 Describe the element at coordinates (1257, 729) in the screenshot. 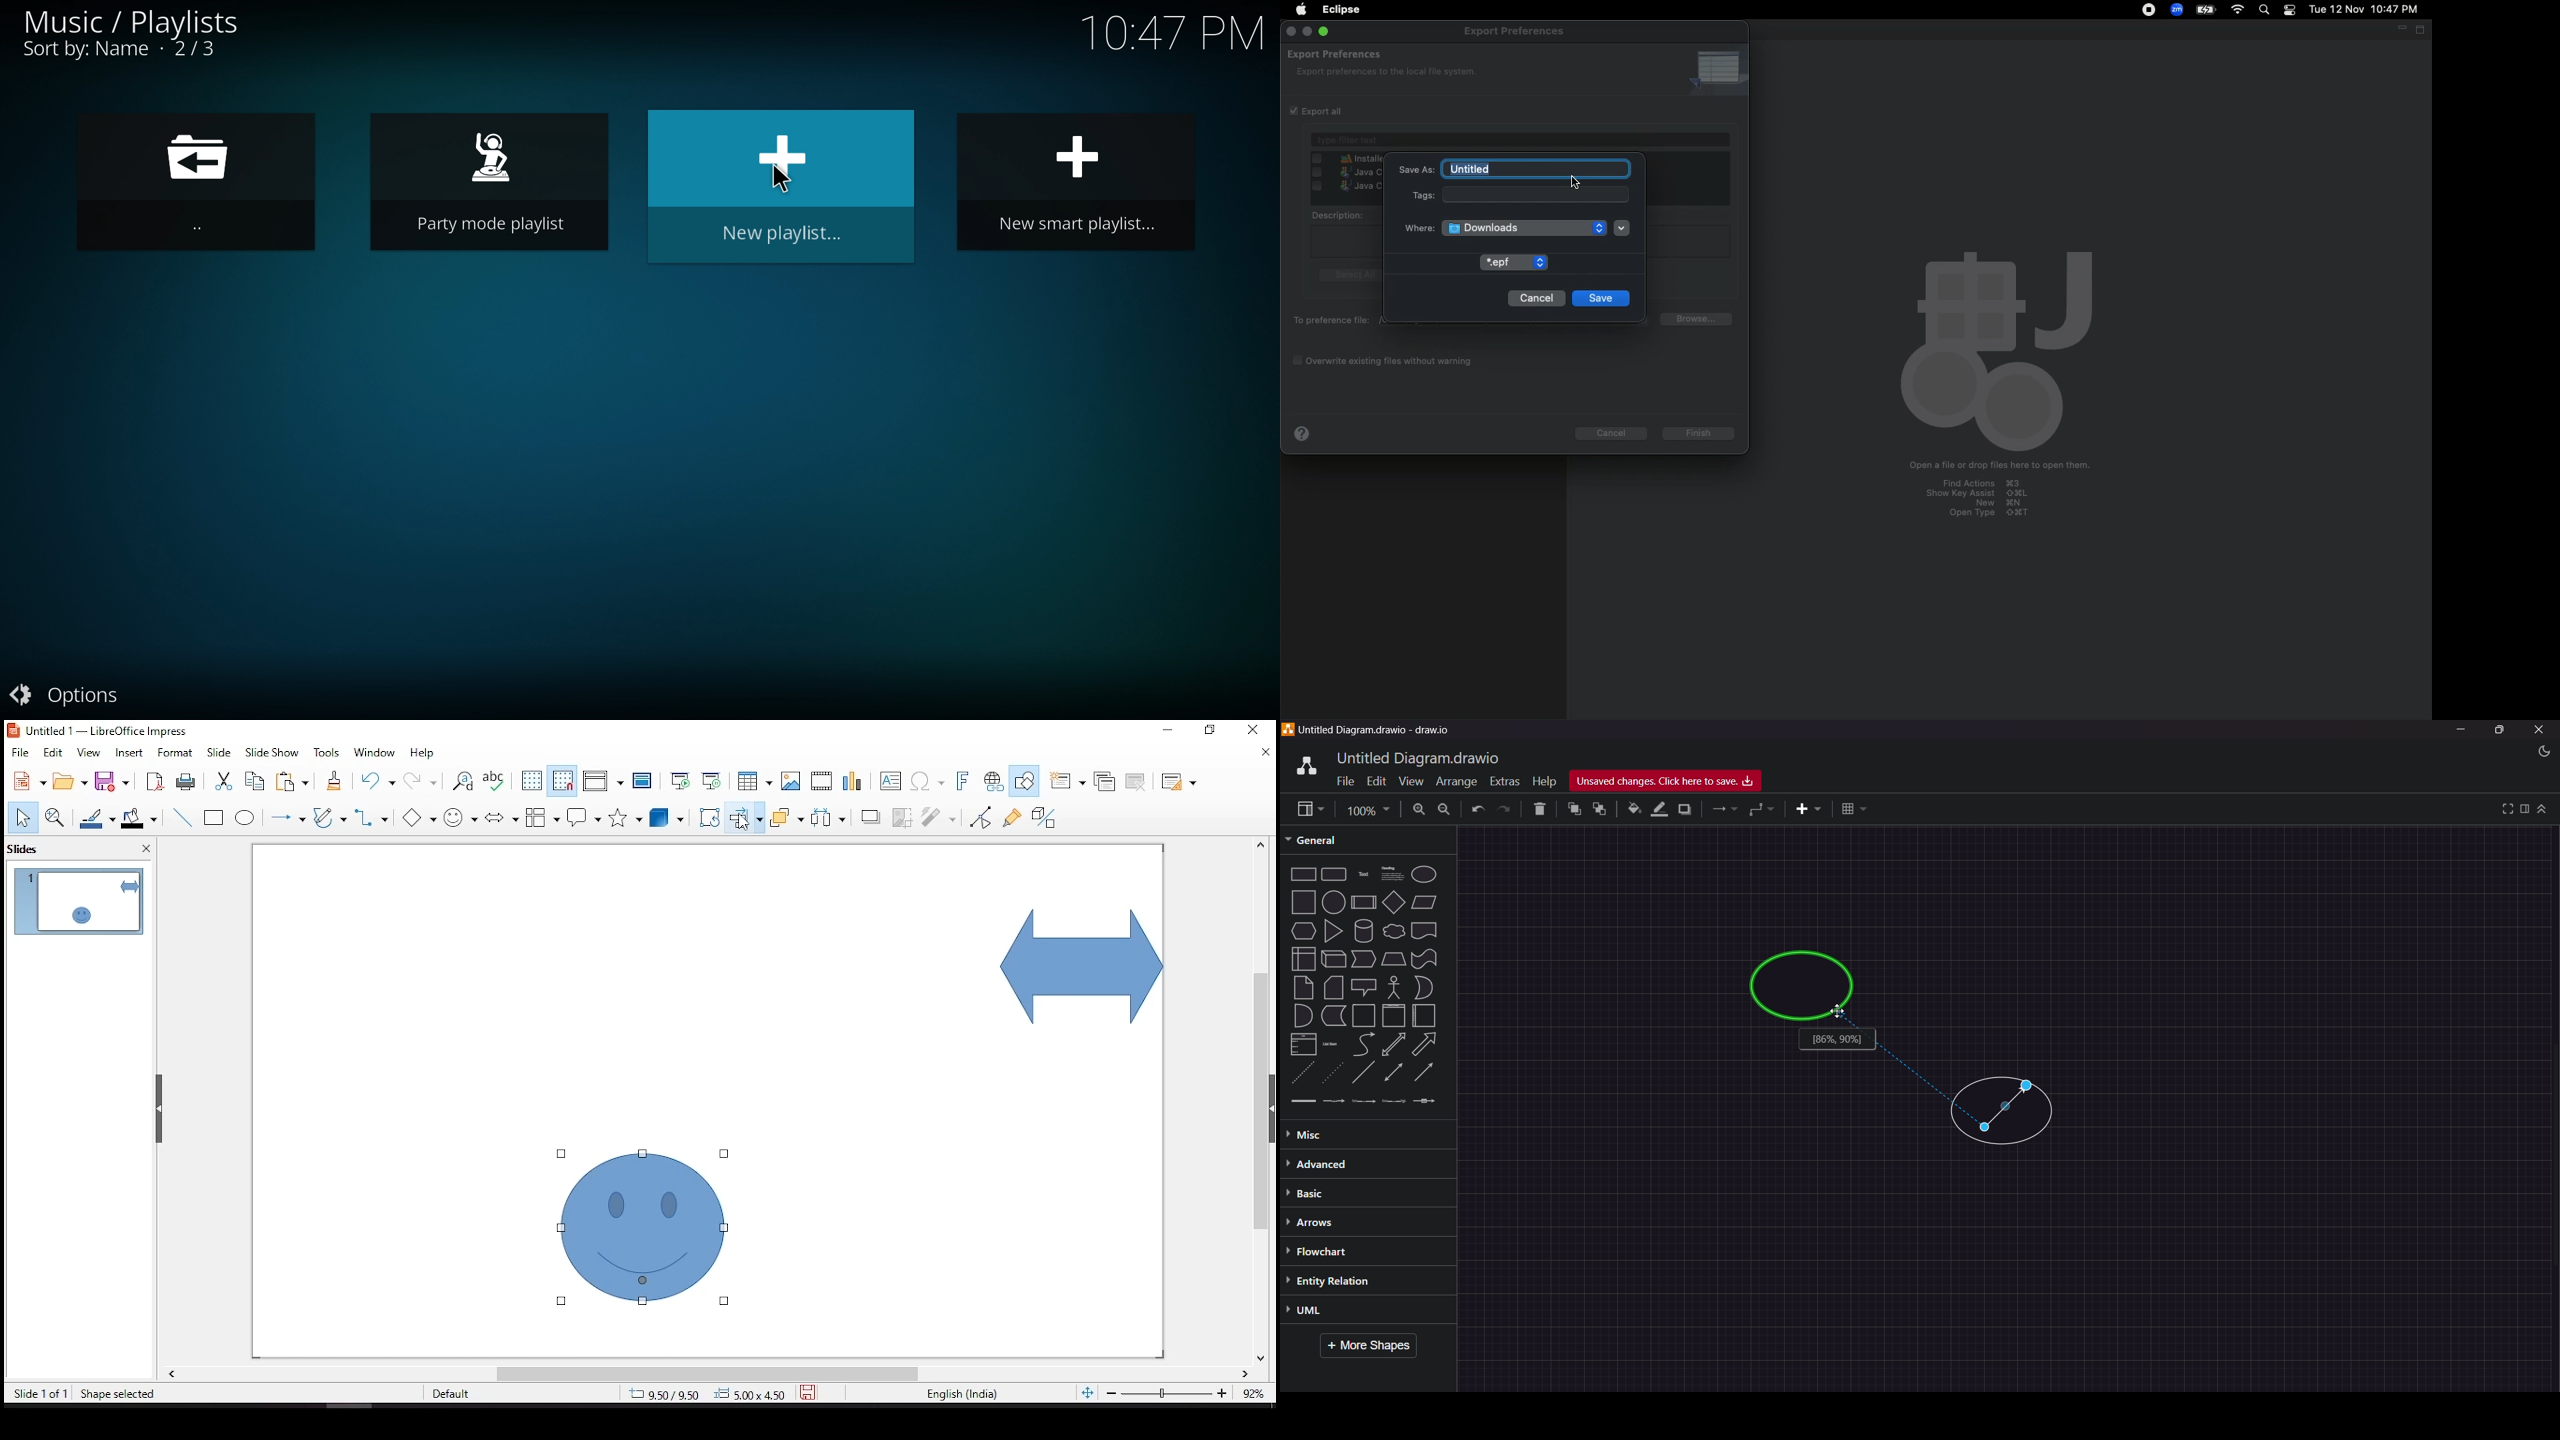

I see `close window` at that location.